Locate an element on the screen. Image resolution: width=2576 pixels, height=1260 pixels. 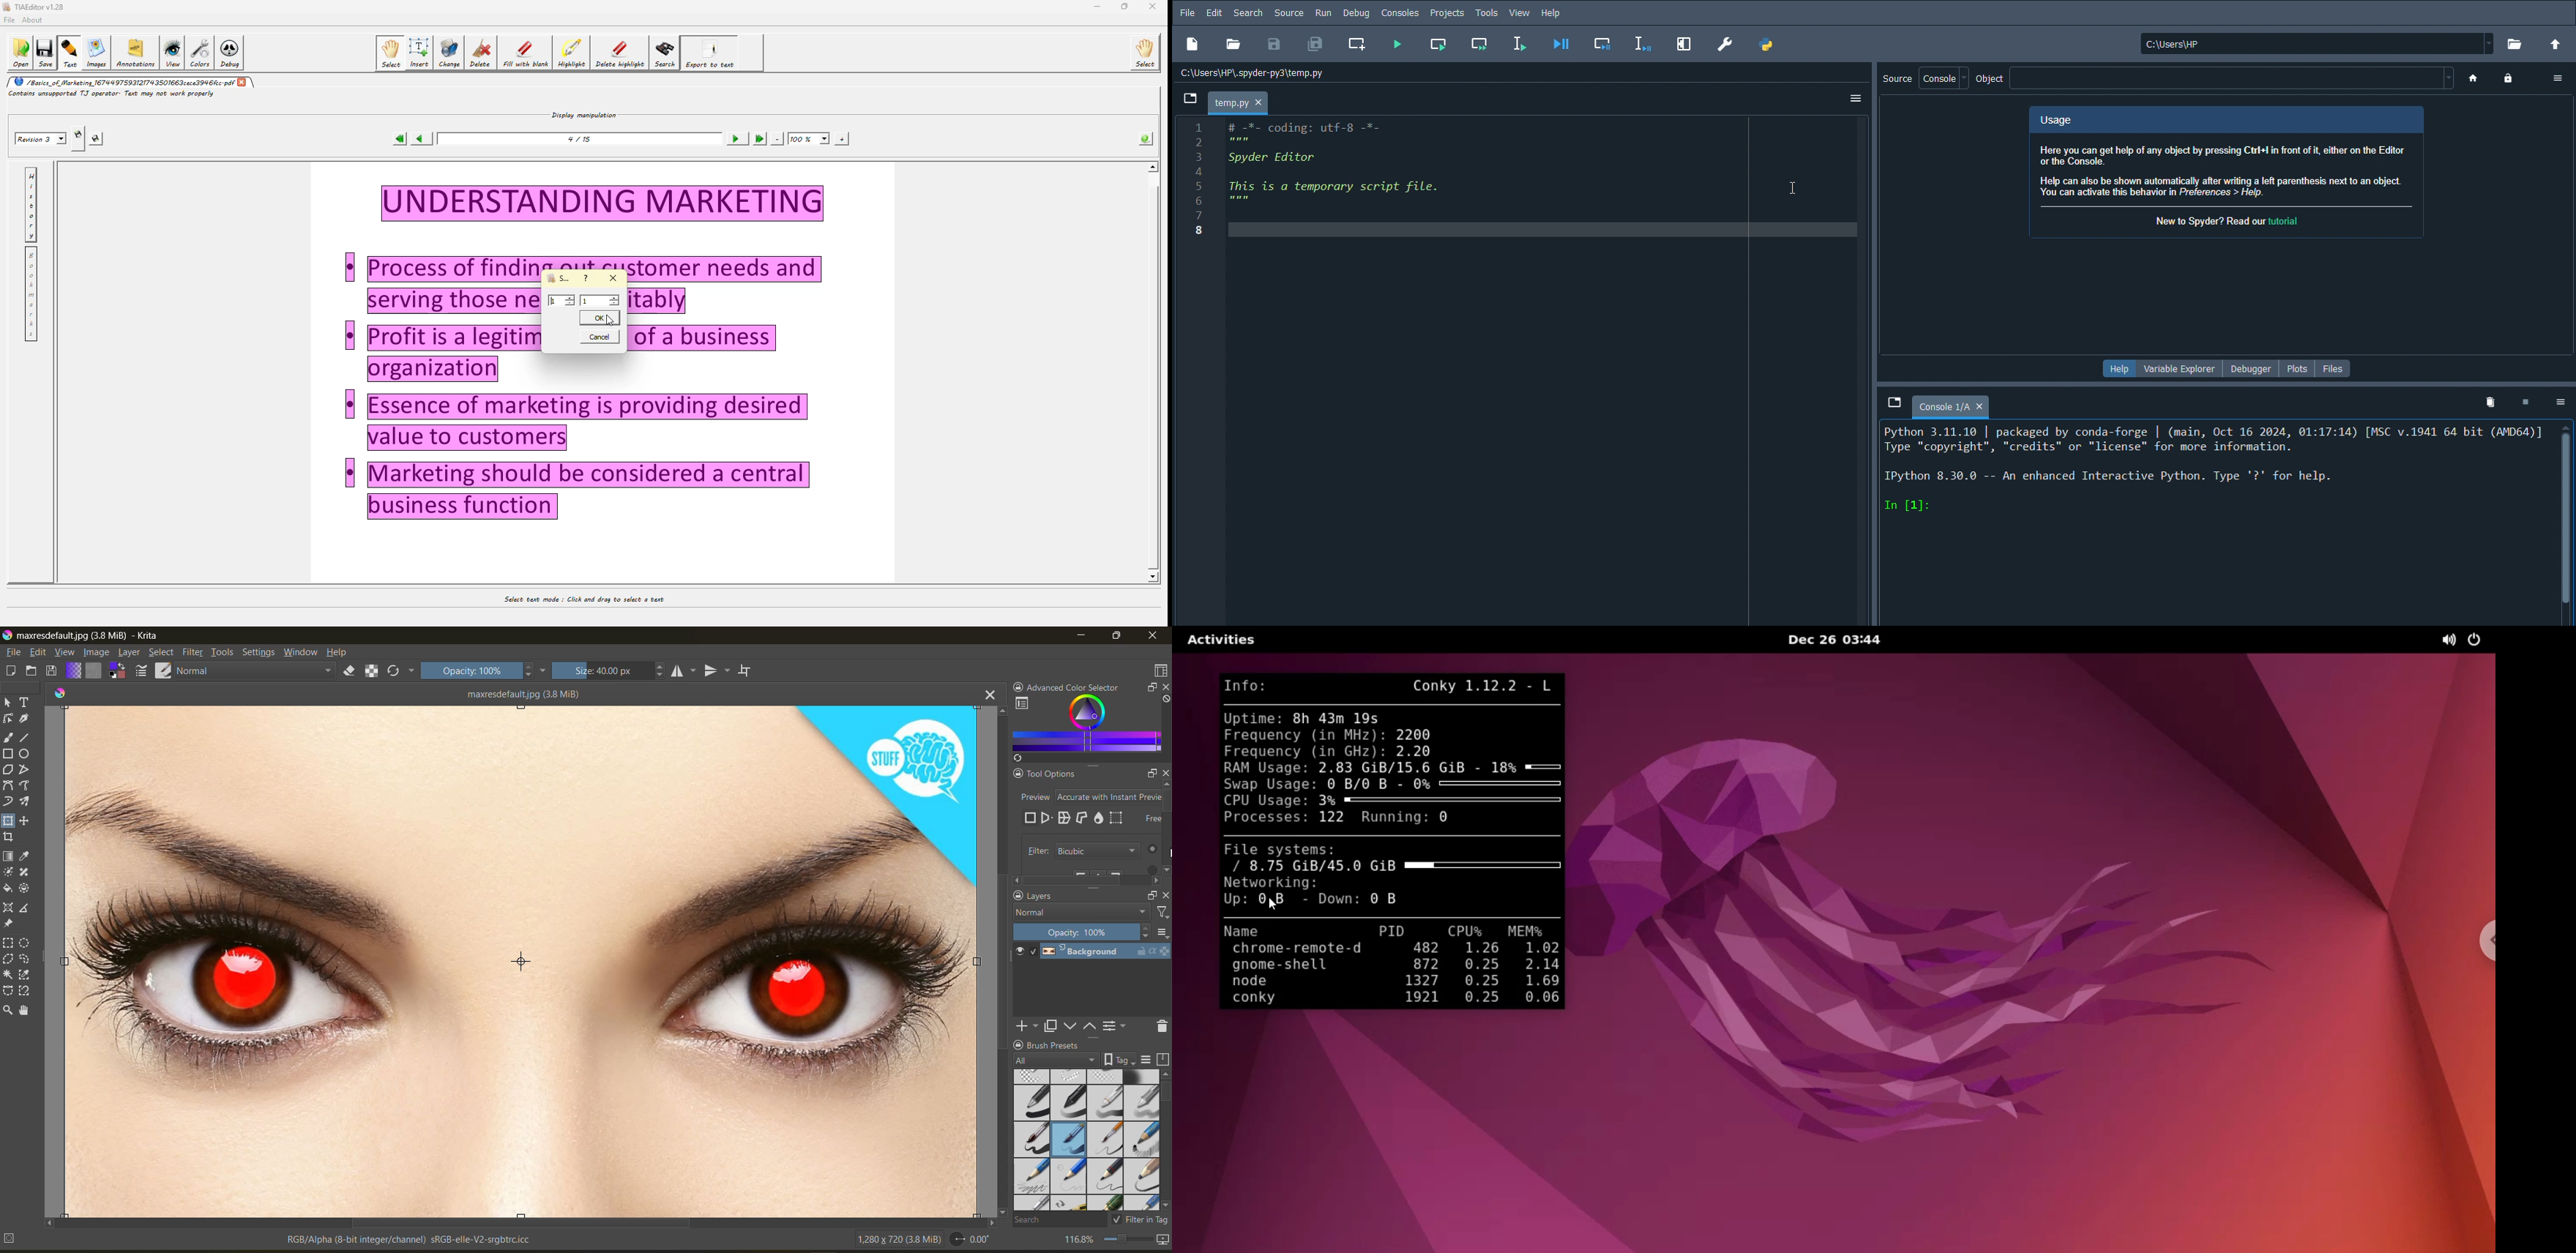
Browse tabs is located at coordinates (1885, 402).